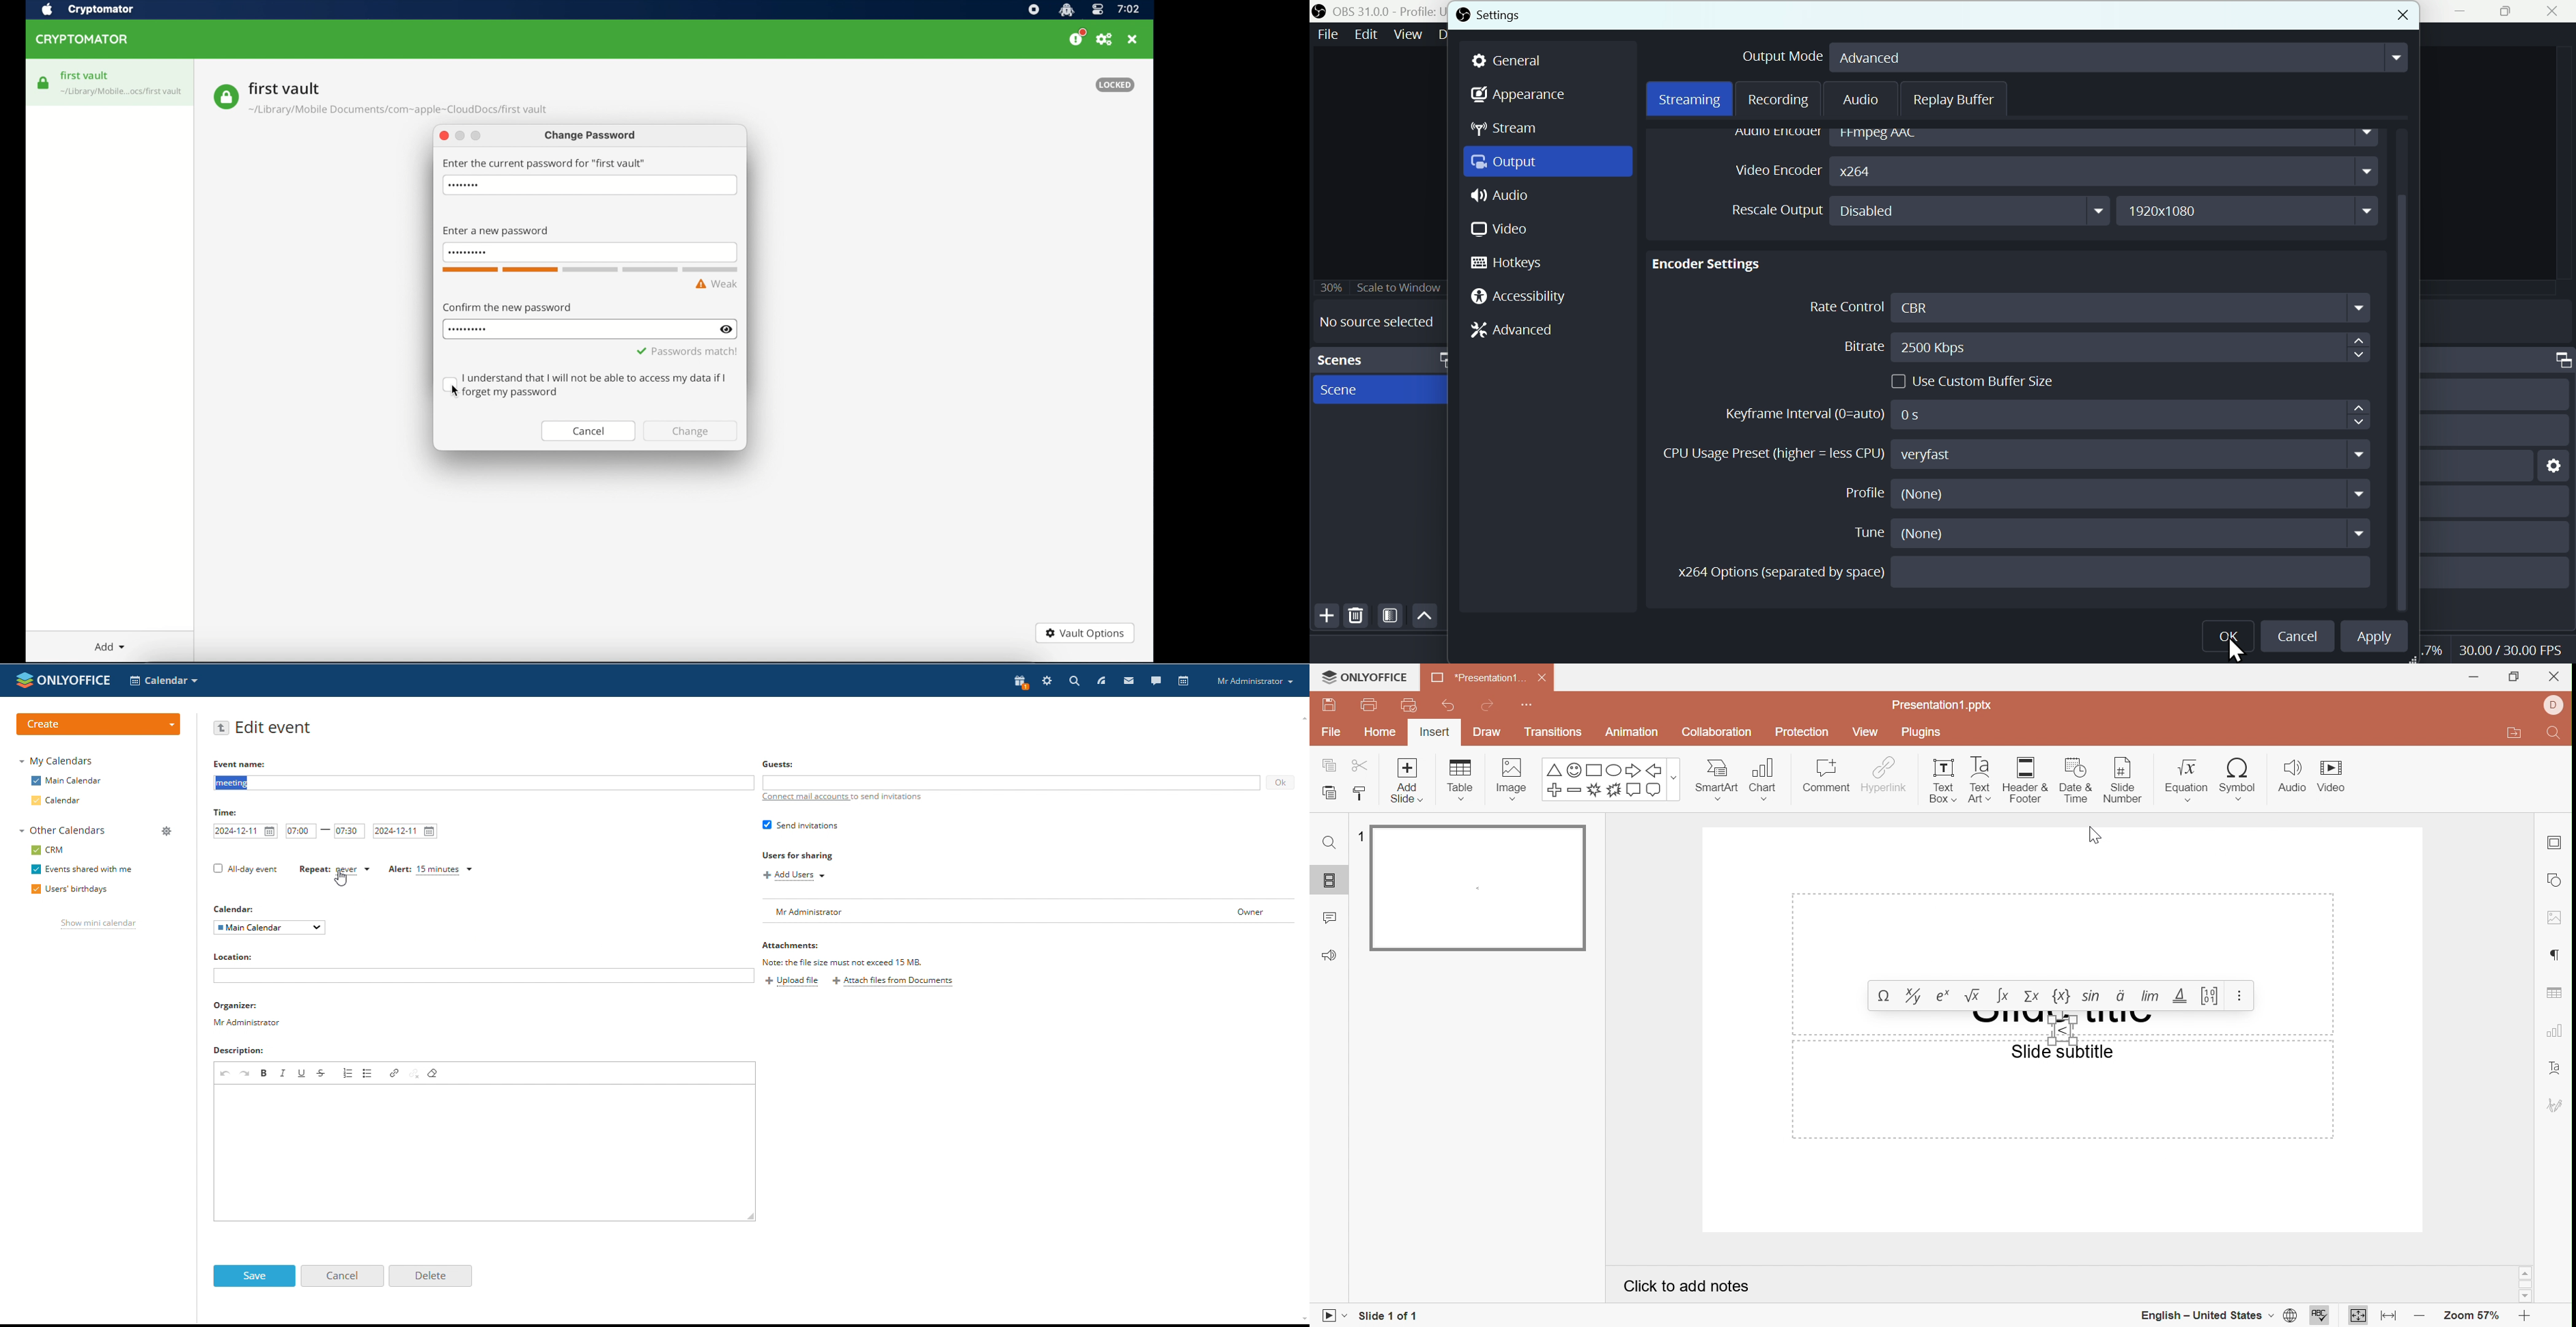 The height and width of the screenshot is (1344, 2576). Describe the element at coordinates (2556, 706) in the screenshot. I see `Profile` at that location.